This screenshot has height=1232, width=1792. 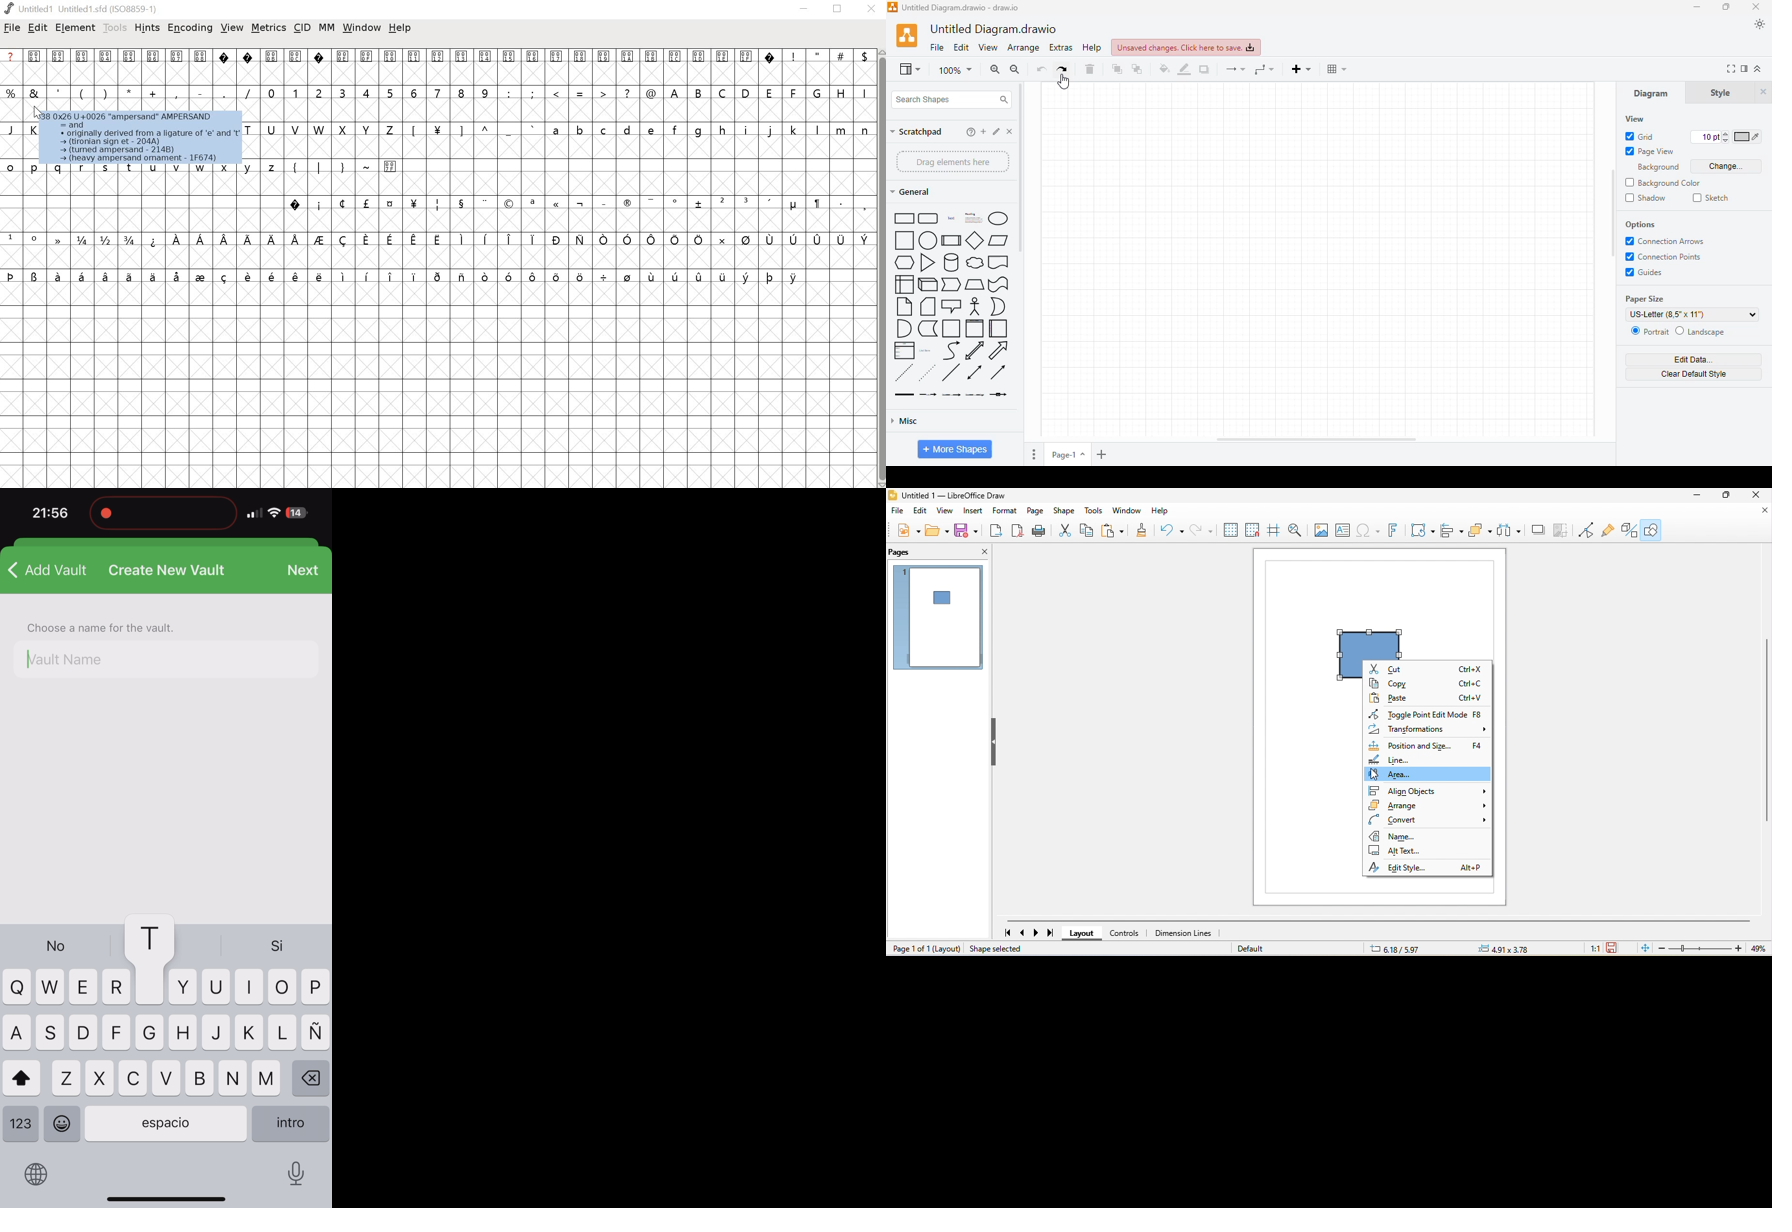 I want to click on toggle point edit mode, so click(x=1587, y=531).